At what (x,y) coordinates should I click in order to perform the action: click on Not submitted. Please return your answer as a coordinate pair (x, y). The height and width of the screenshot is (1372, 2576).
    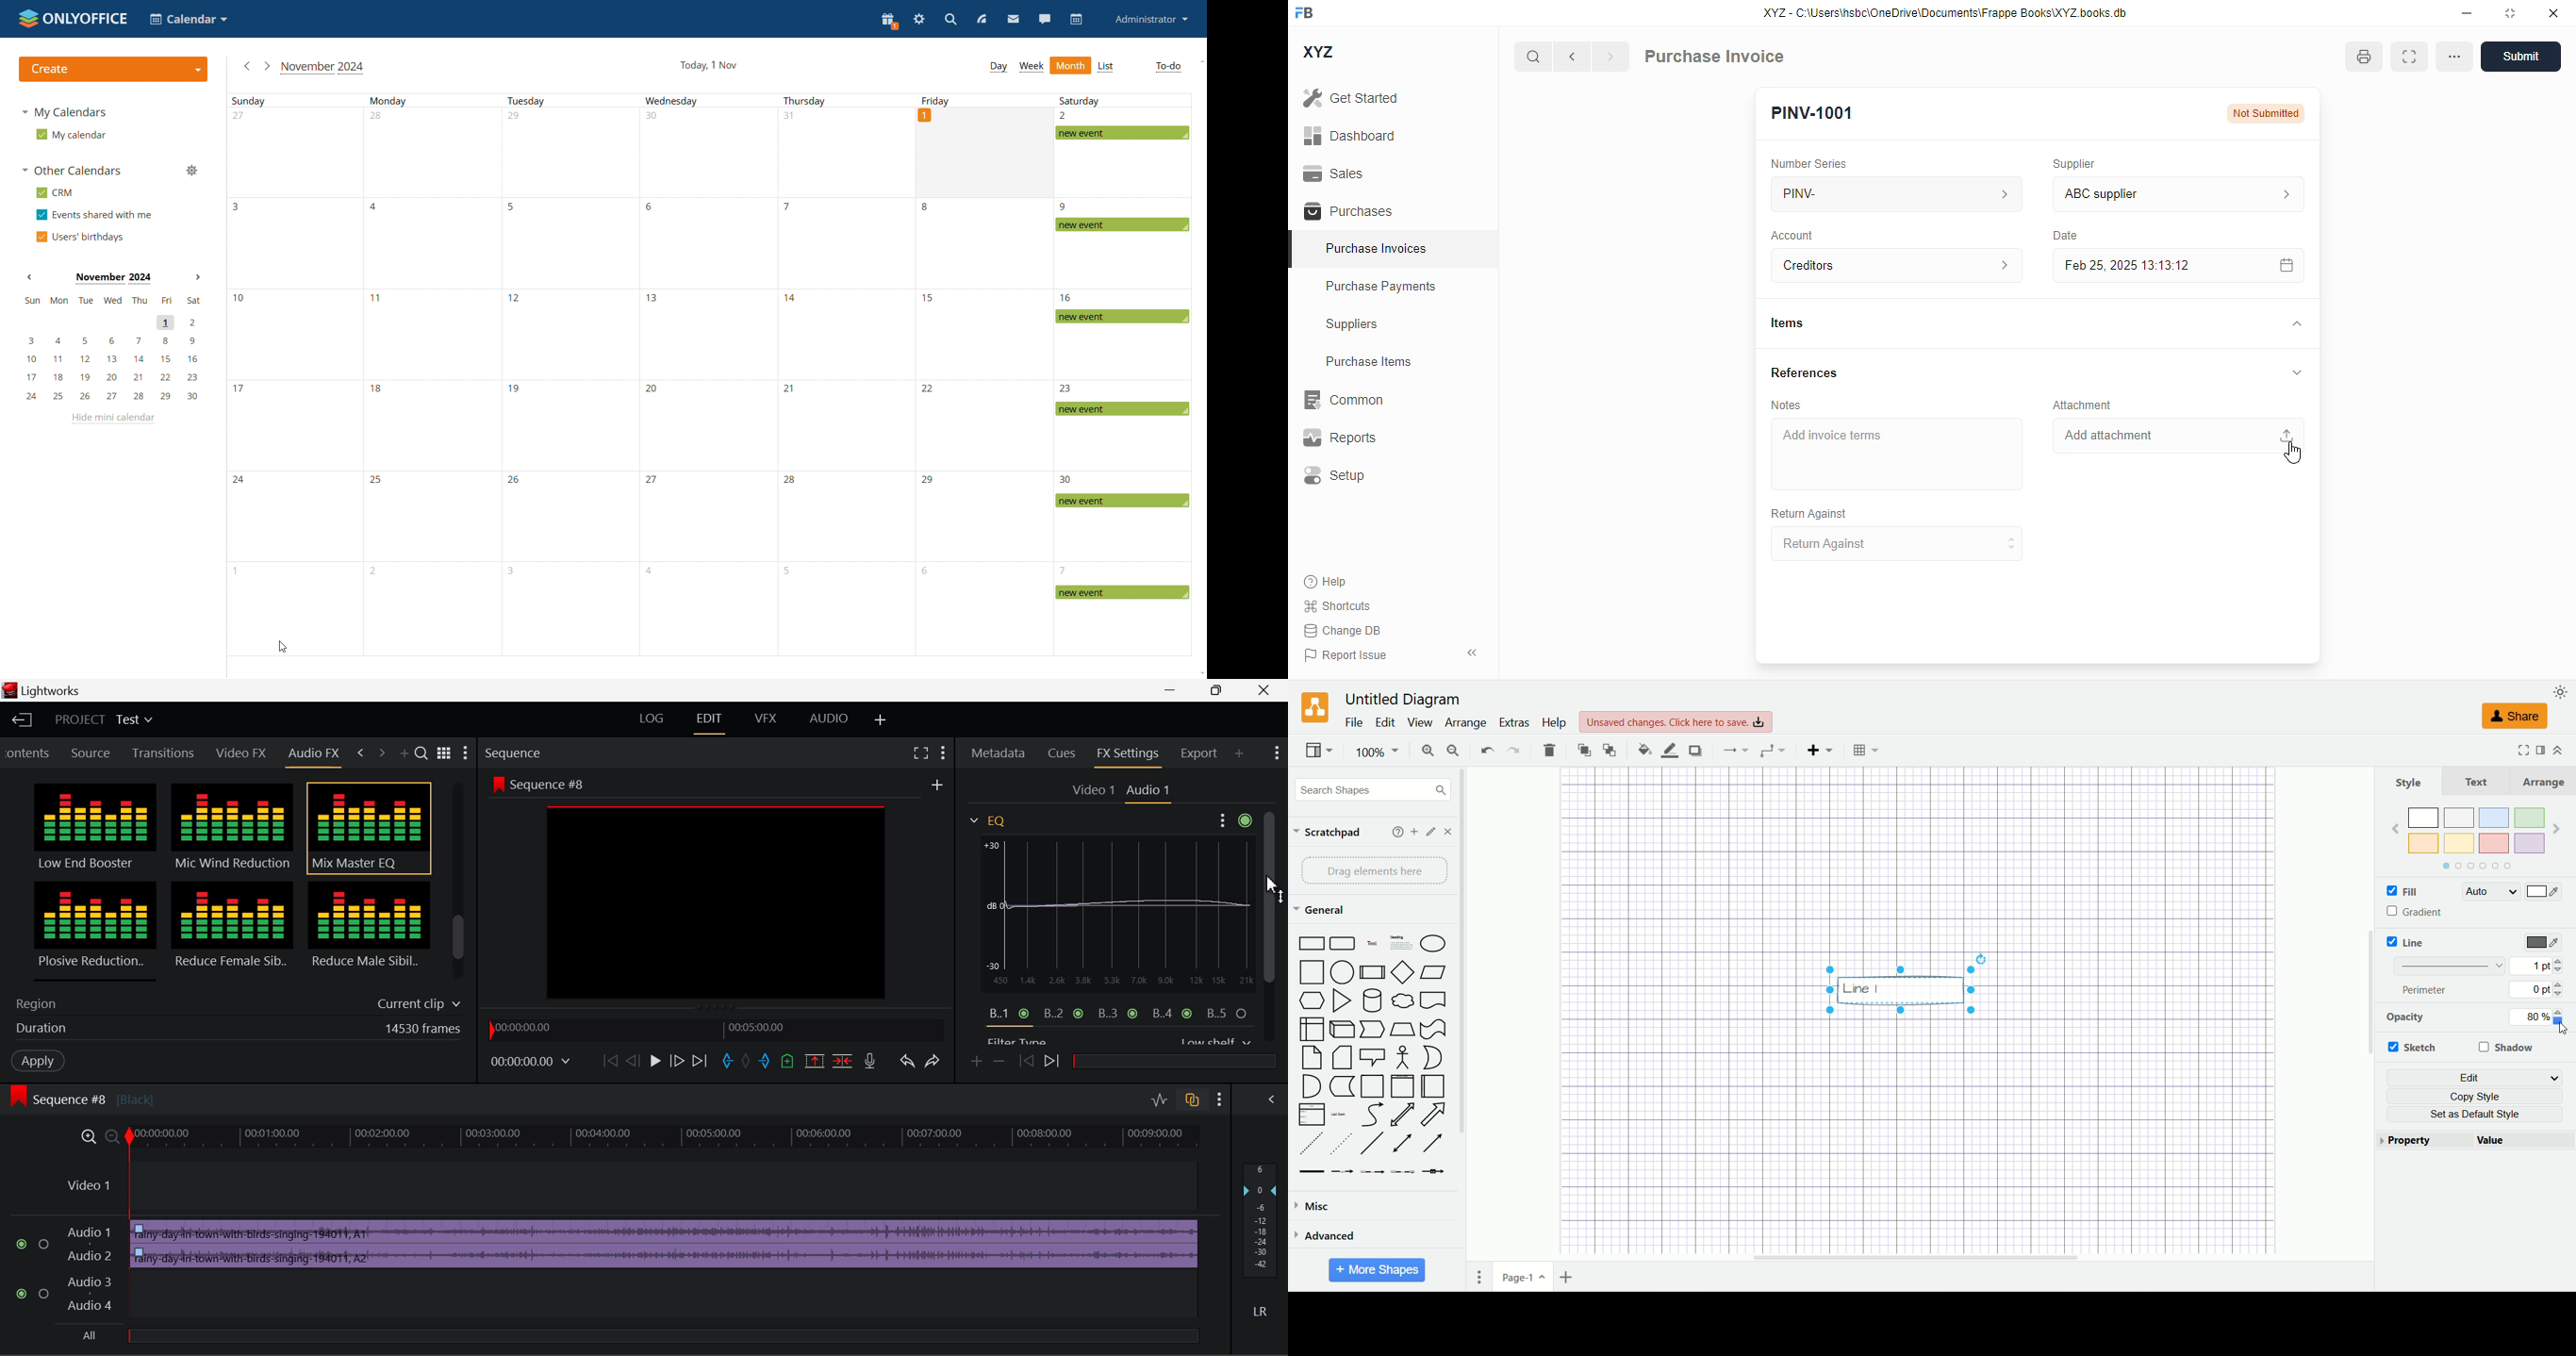
    Looking at the image, I should click on (2267, 113).